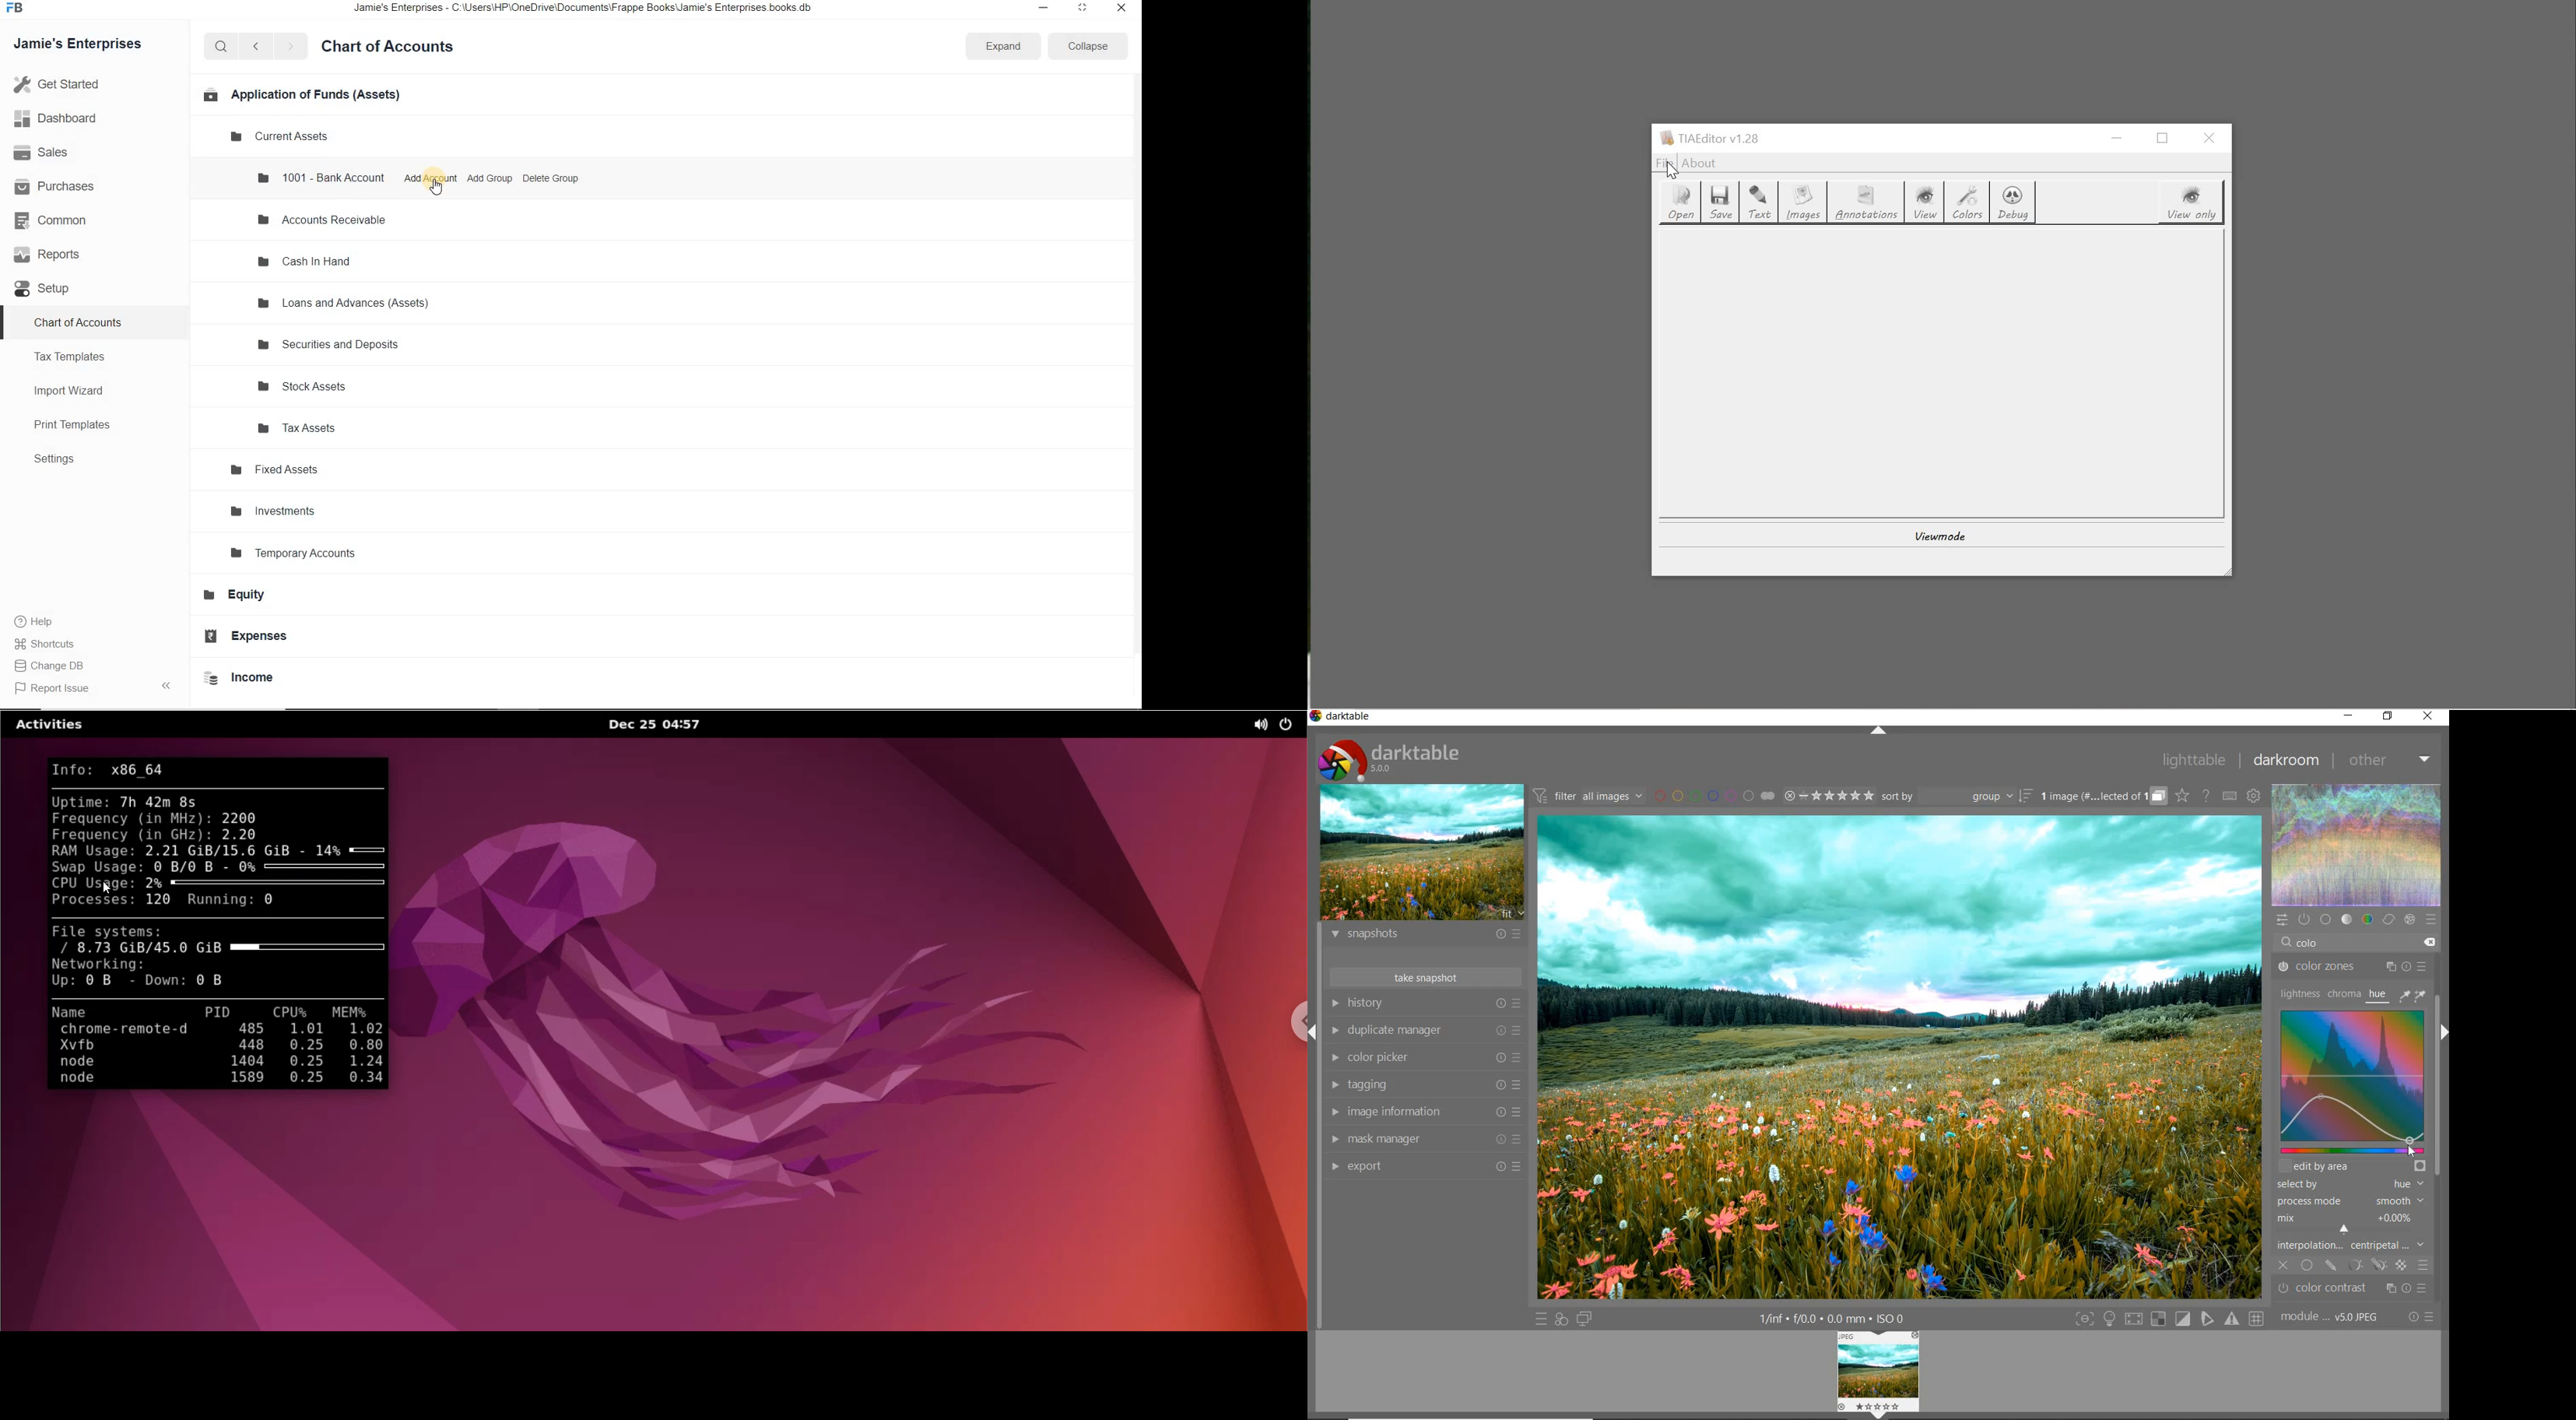 This screenshot has height=1428, width=2576. I want to click on Reports, so click(61, 256).